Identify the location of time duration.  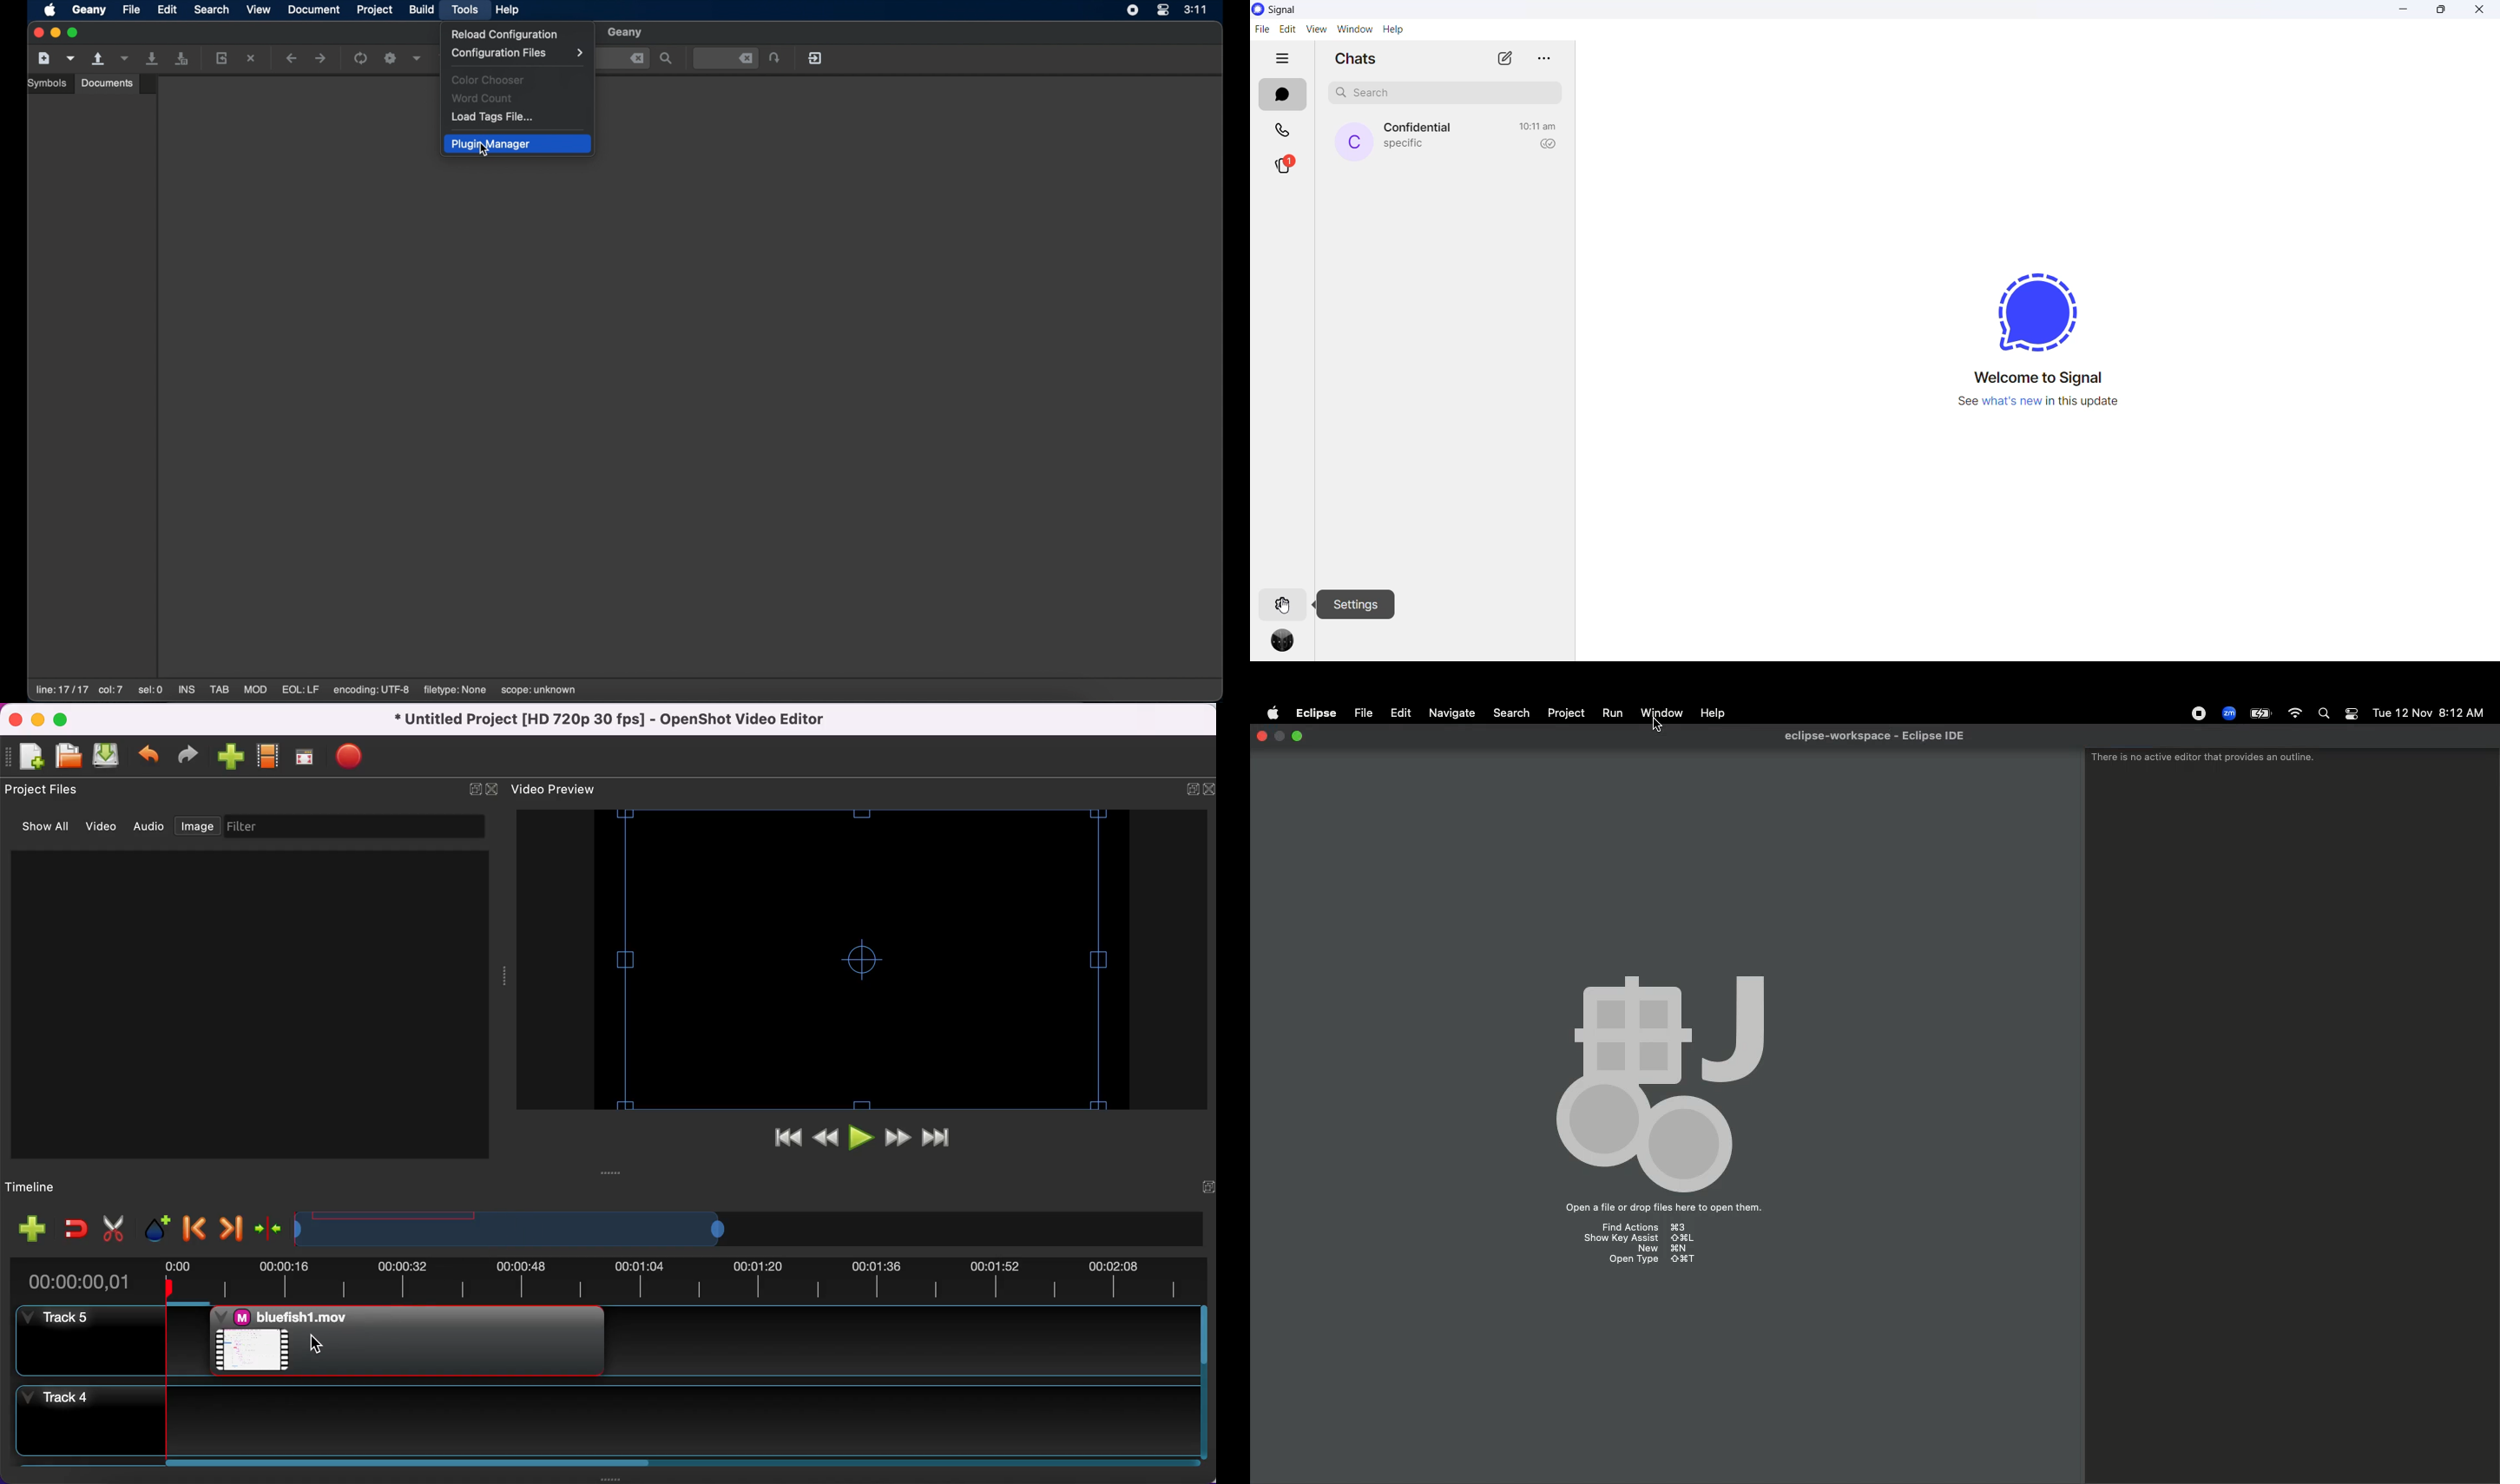
(609, 1282).